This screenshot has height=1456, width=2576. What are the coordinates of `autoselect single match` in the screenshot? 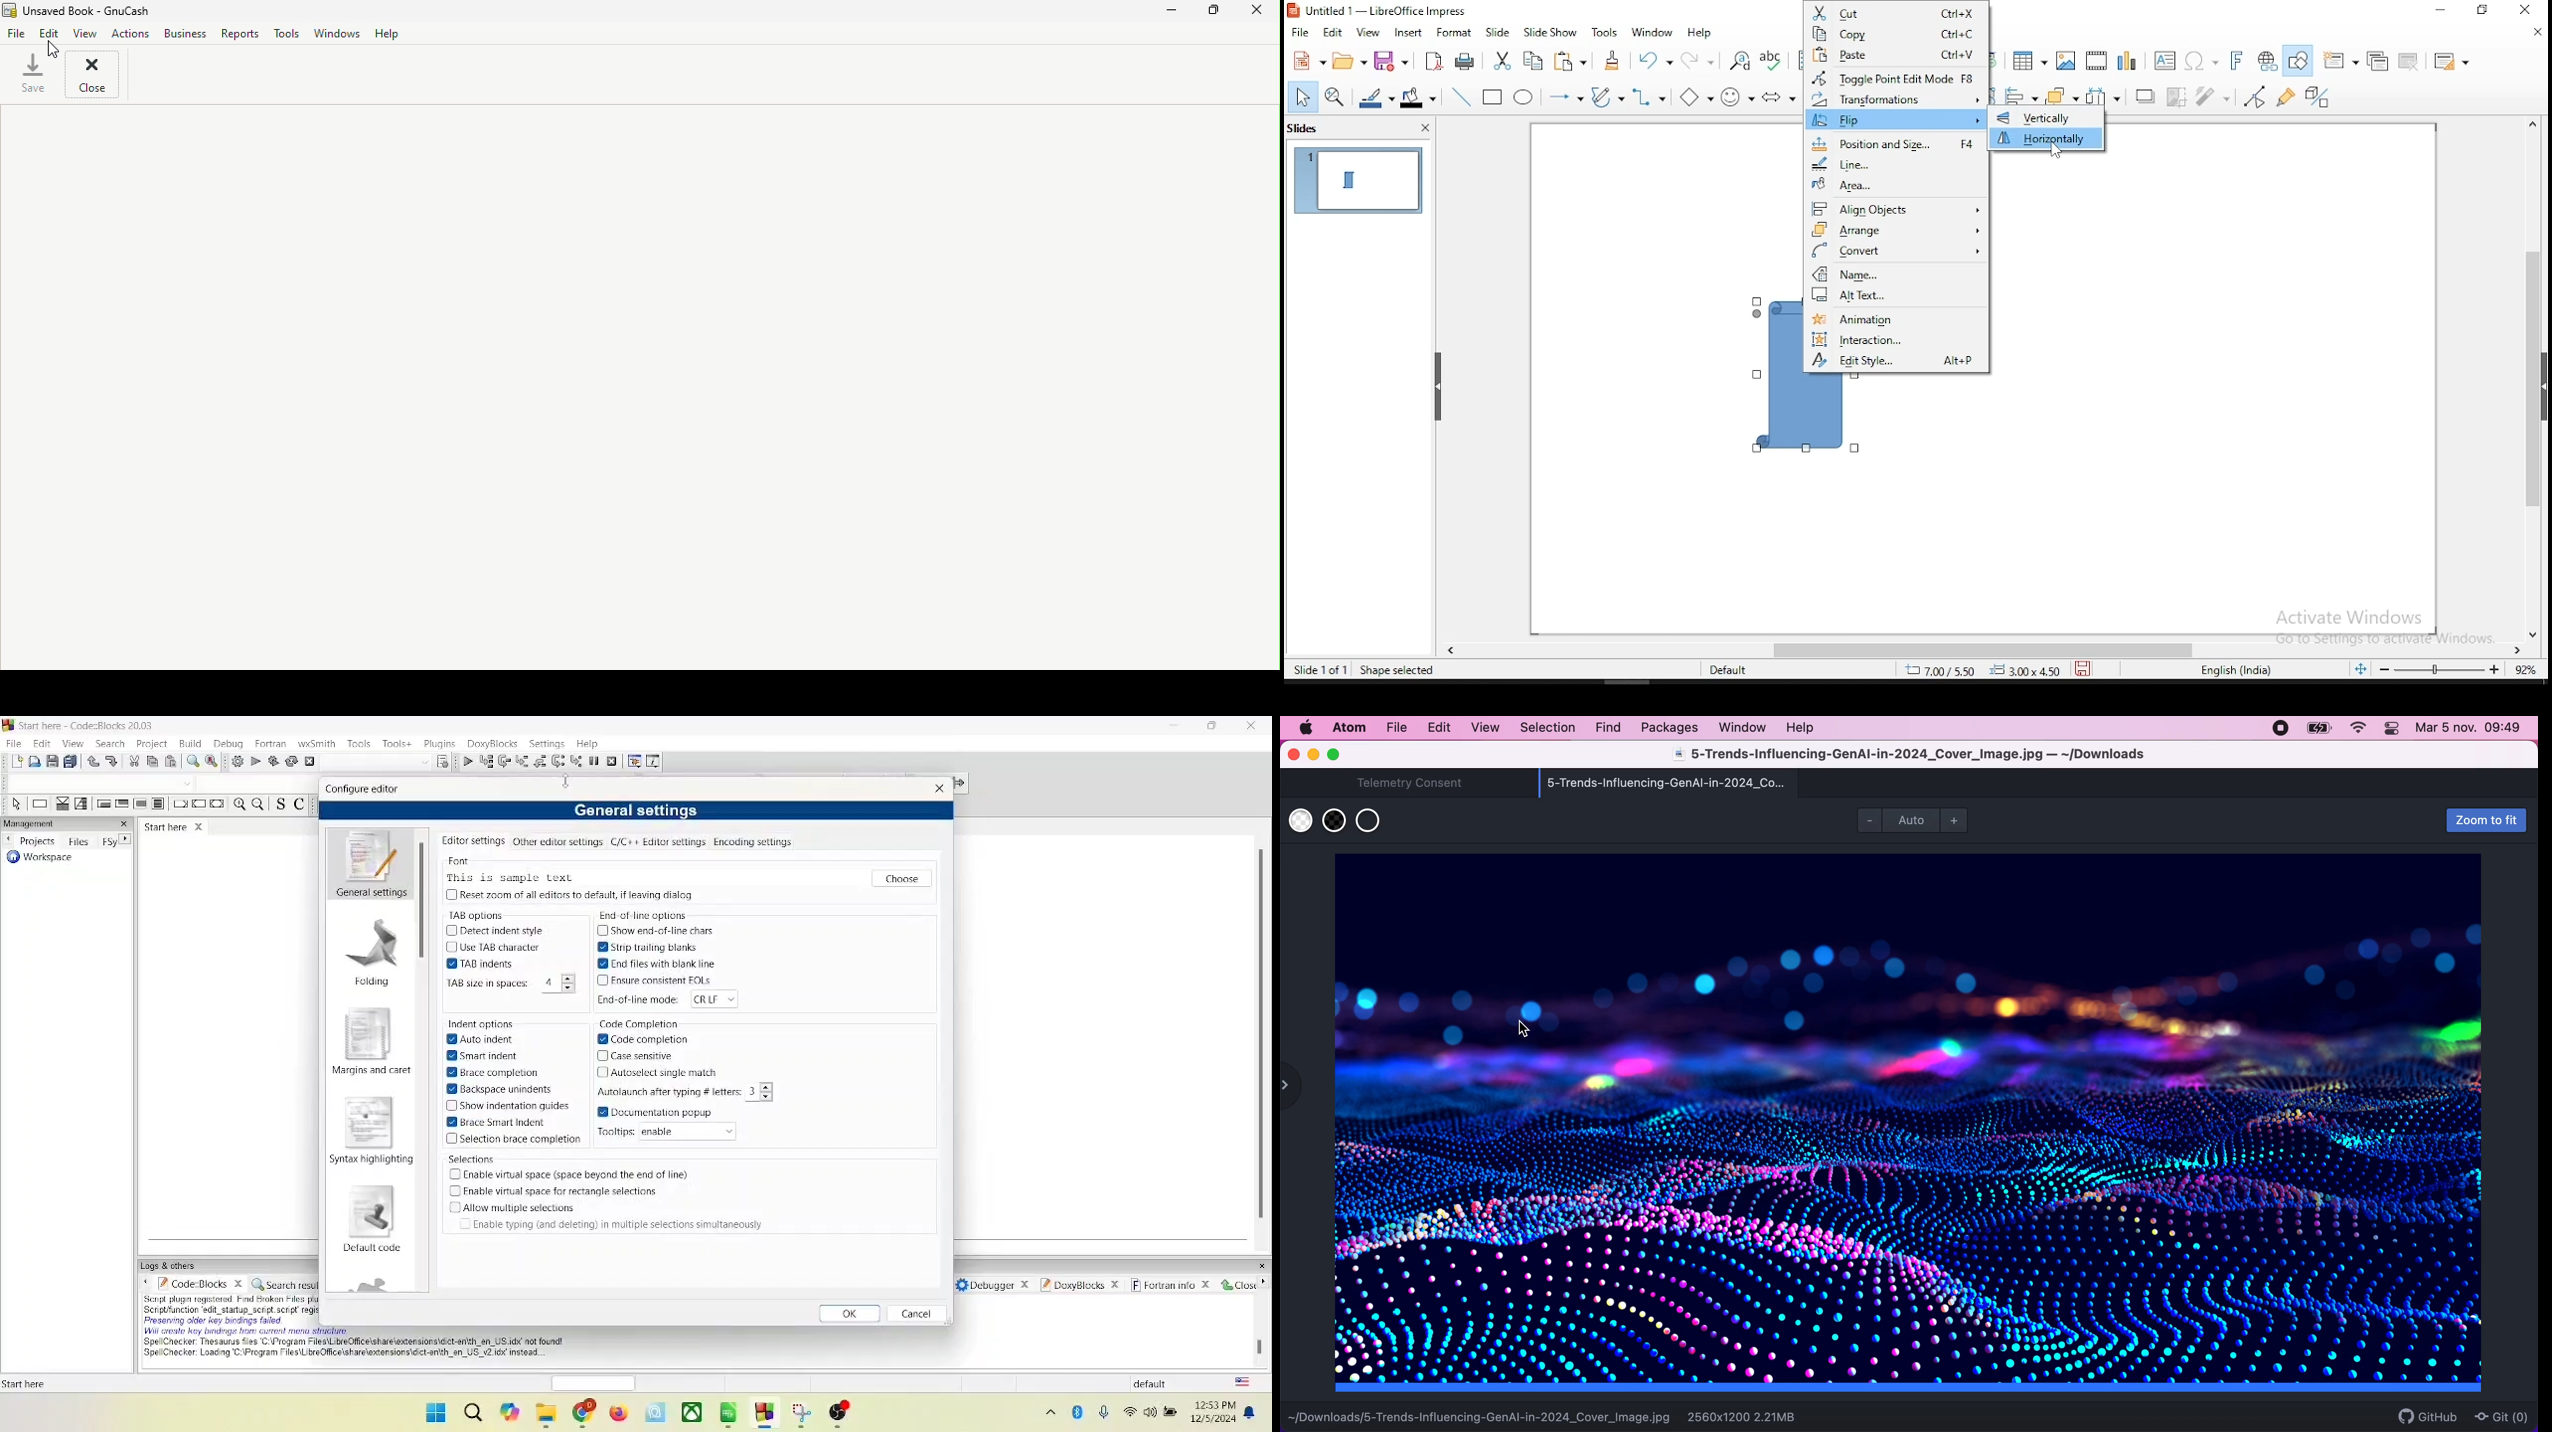 It's located at (660, 1071).